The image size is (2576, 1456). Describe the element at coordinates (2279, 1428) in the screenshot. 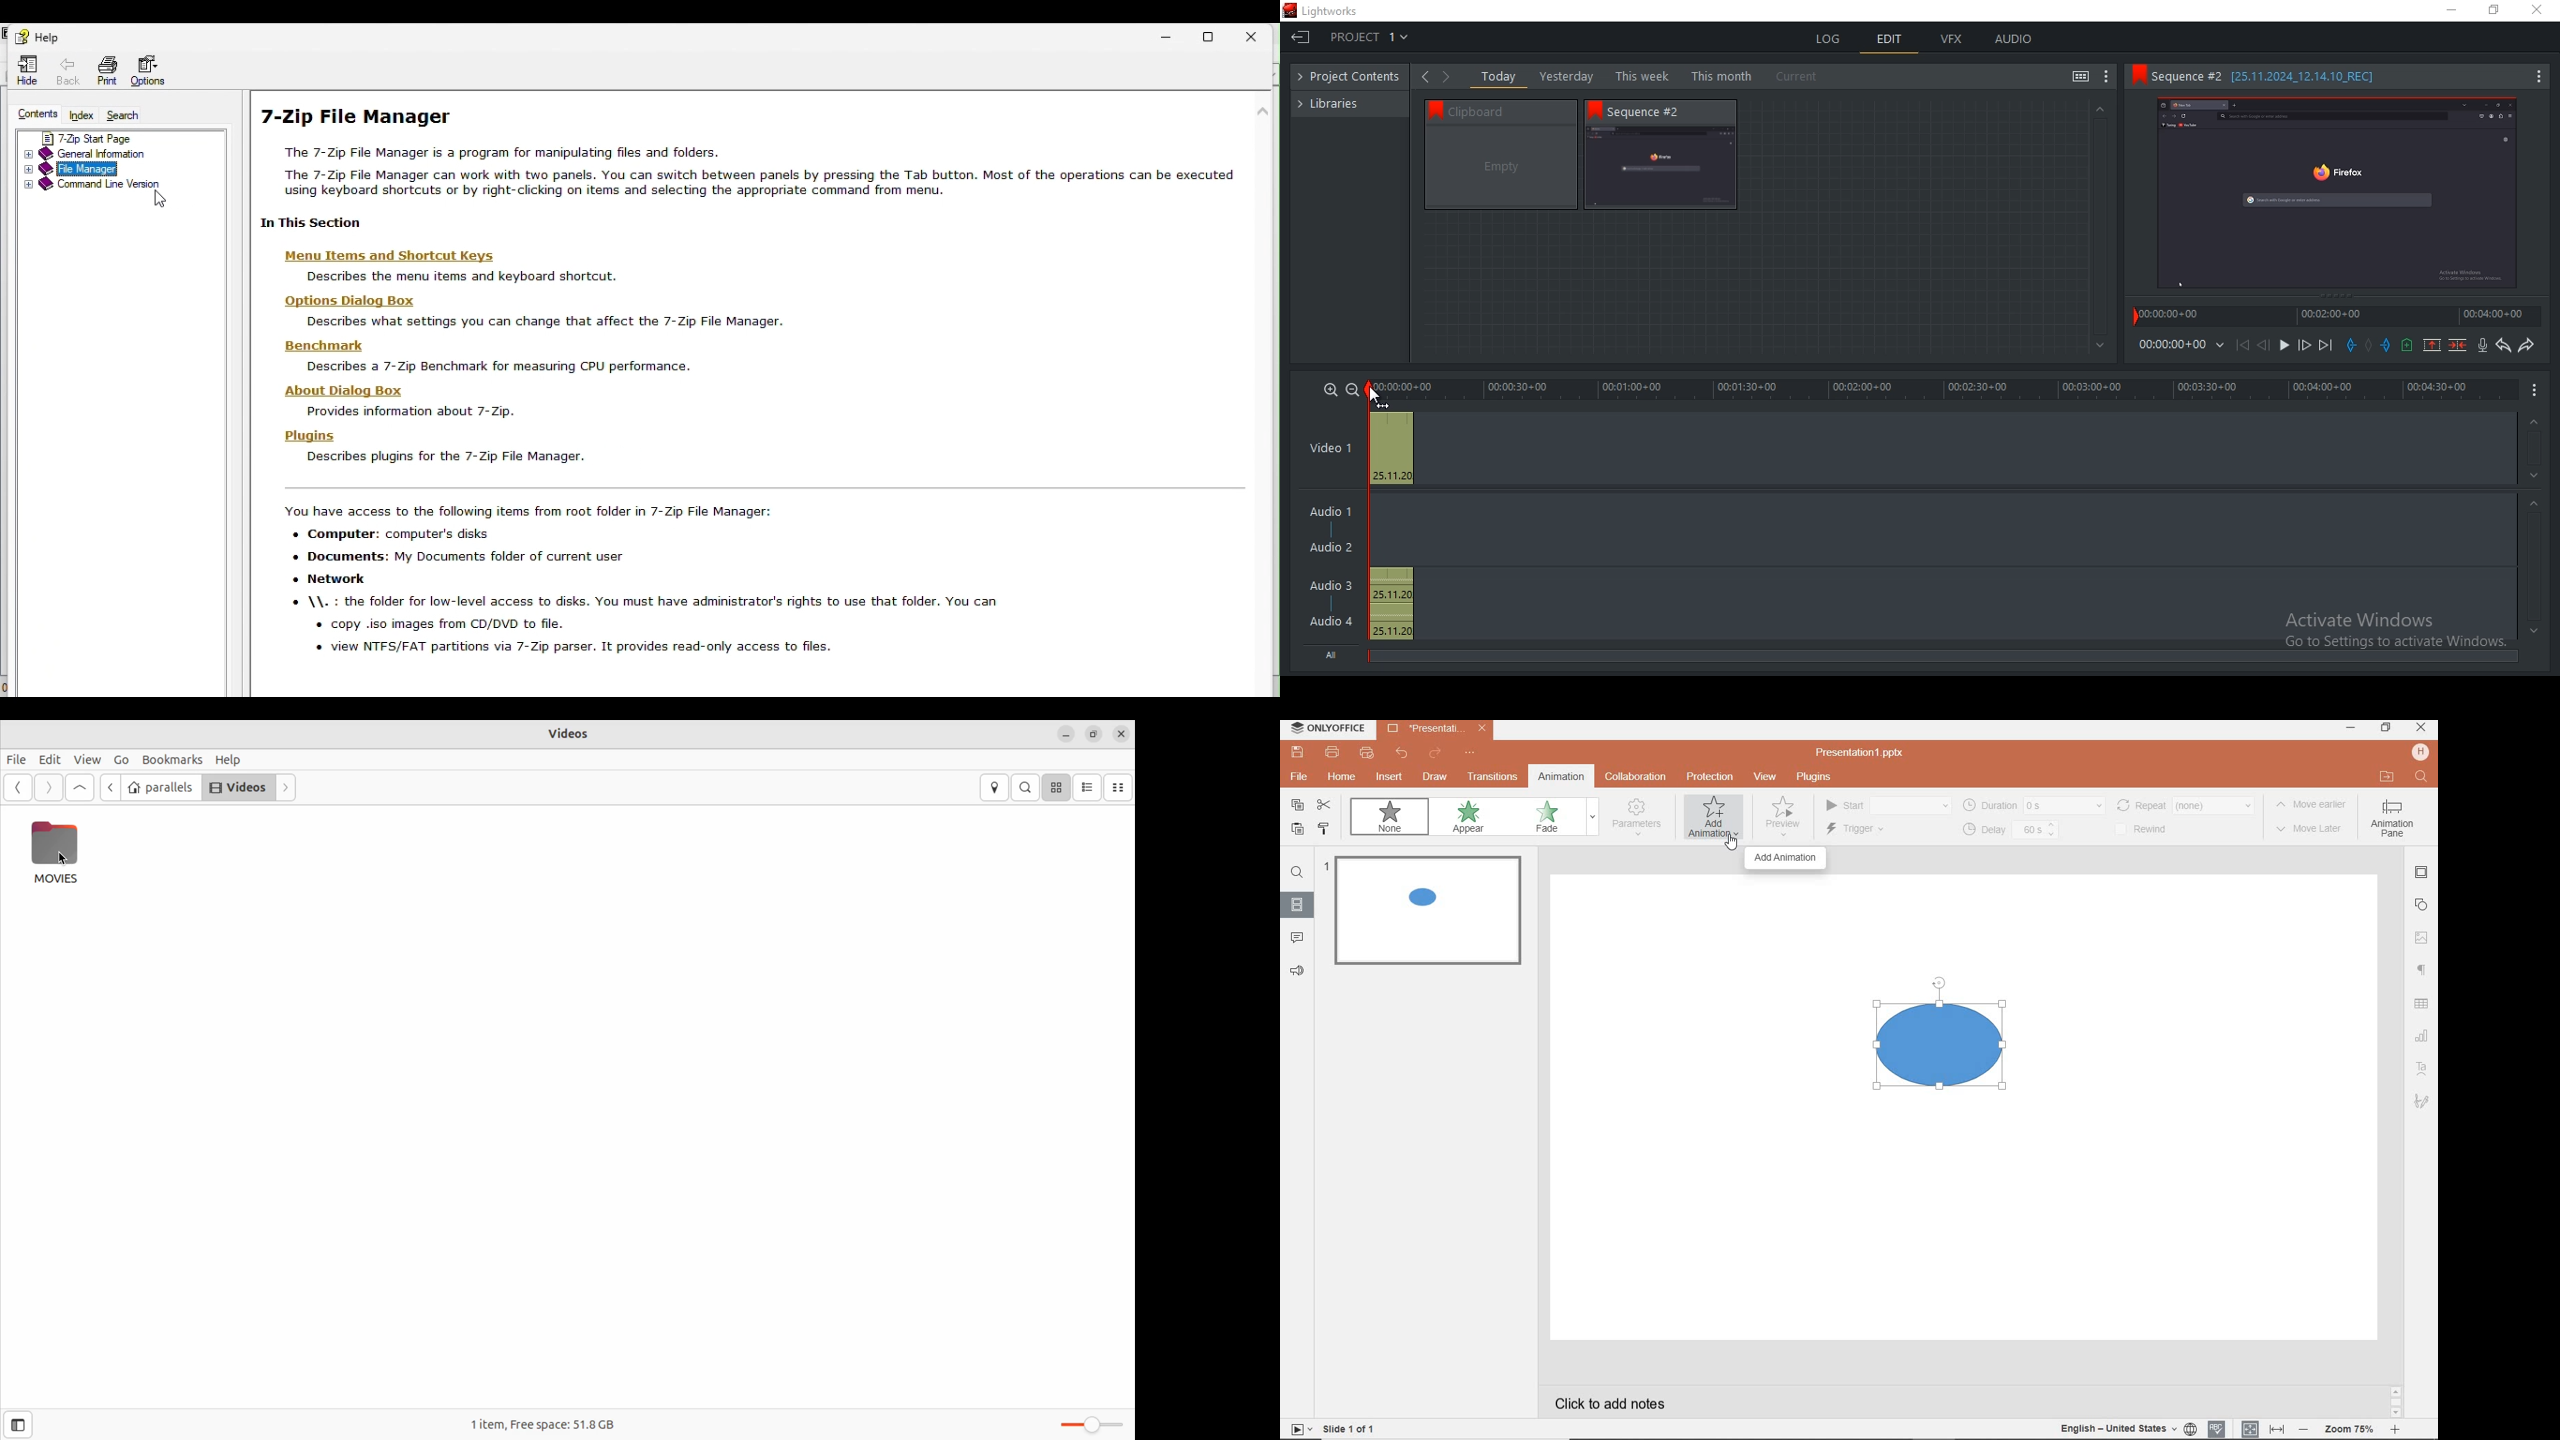

I see `fit to width` at that location.